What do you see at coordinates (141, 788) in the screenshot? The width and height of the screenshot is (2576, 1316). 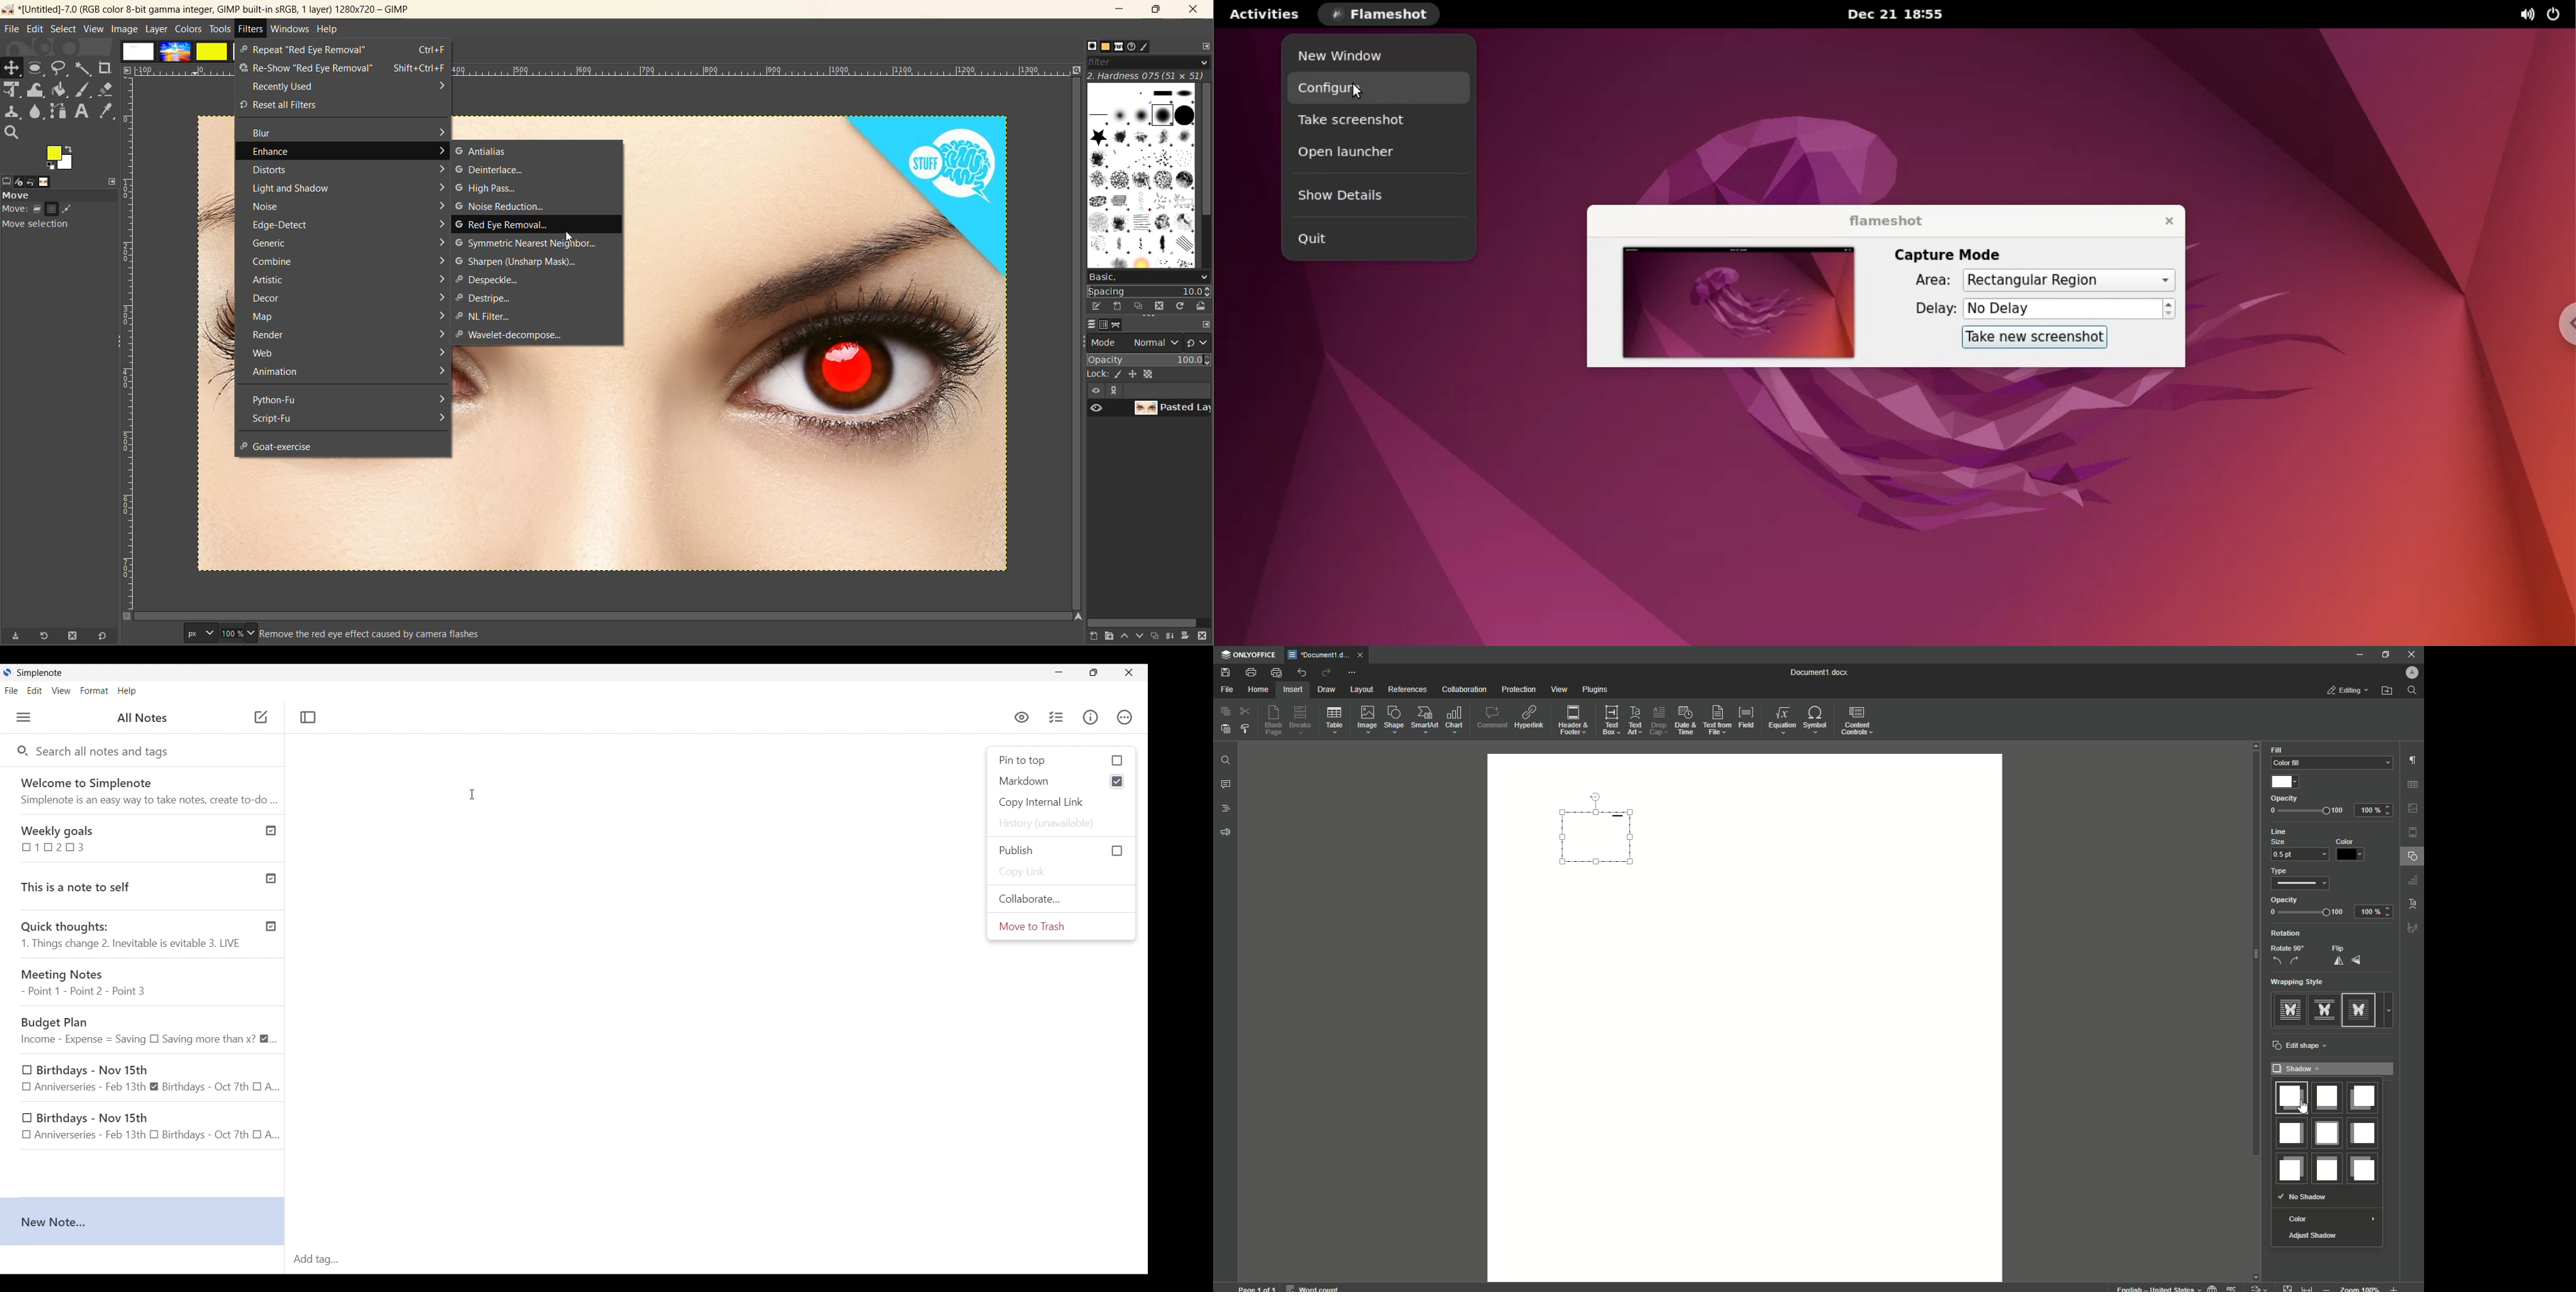 I see `Software welcome note` at bounding box center [141, 788].